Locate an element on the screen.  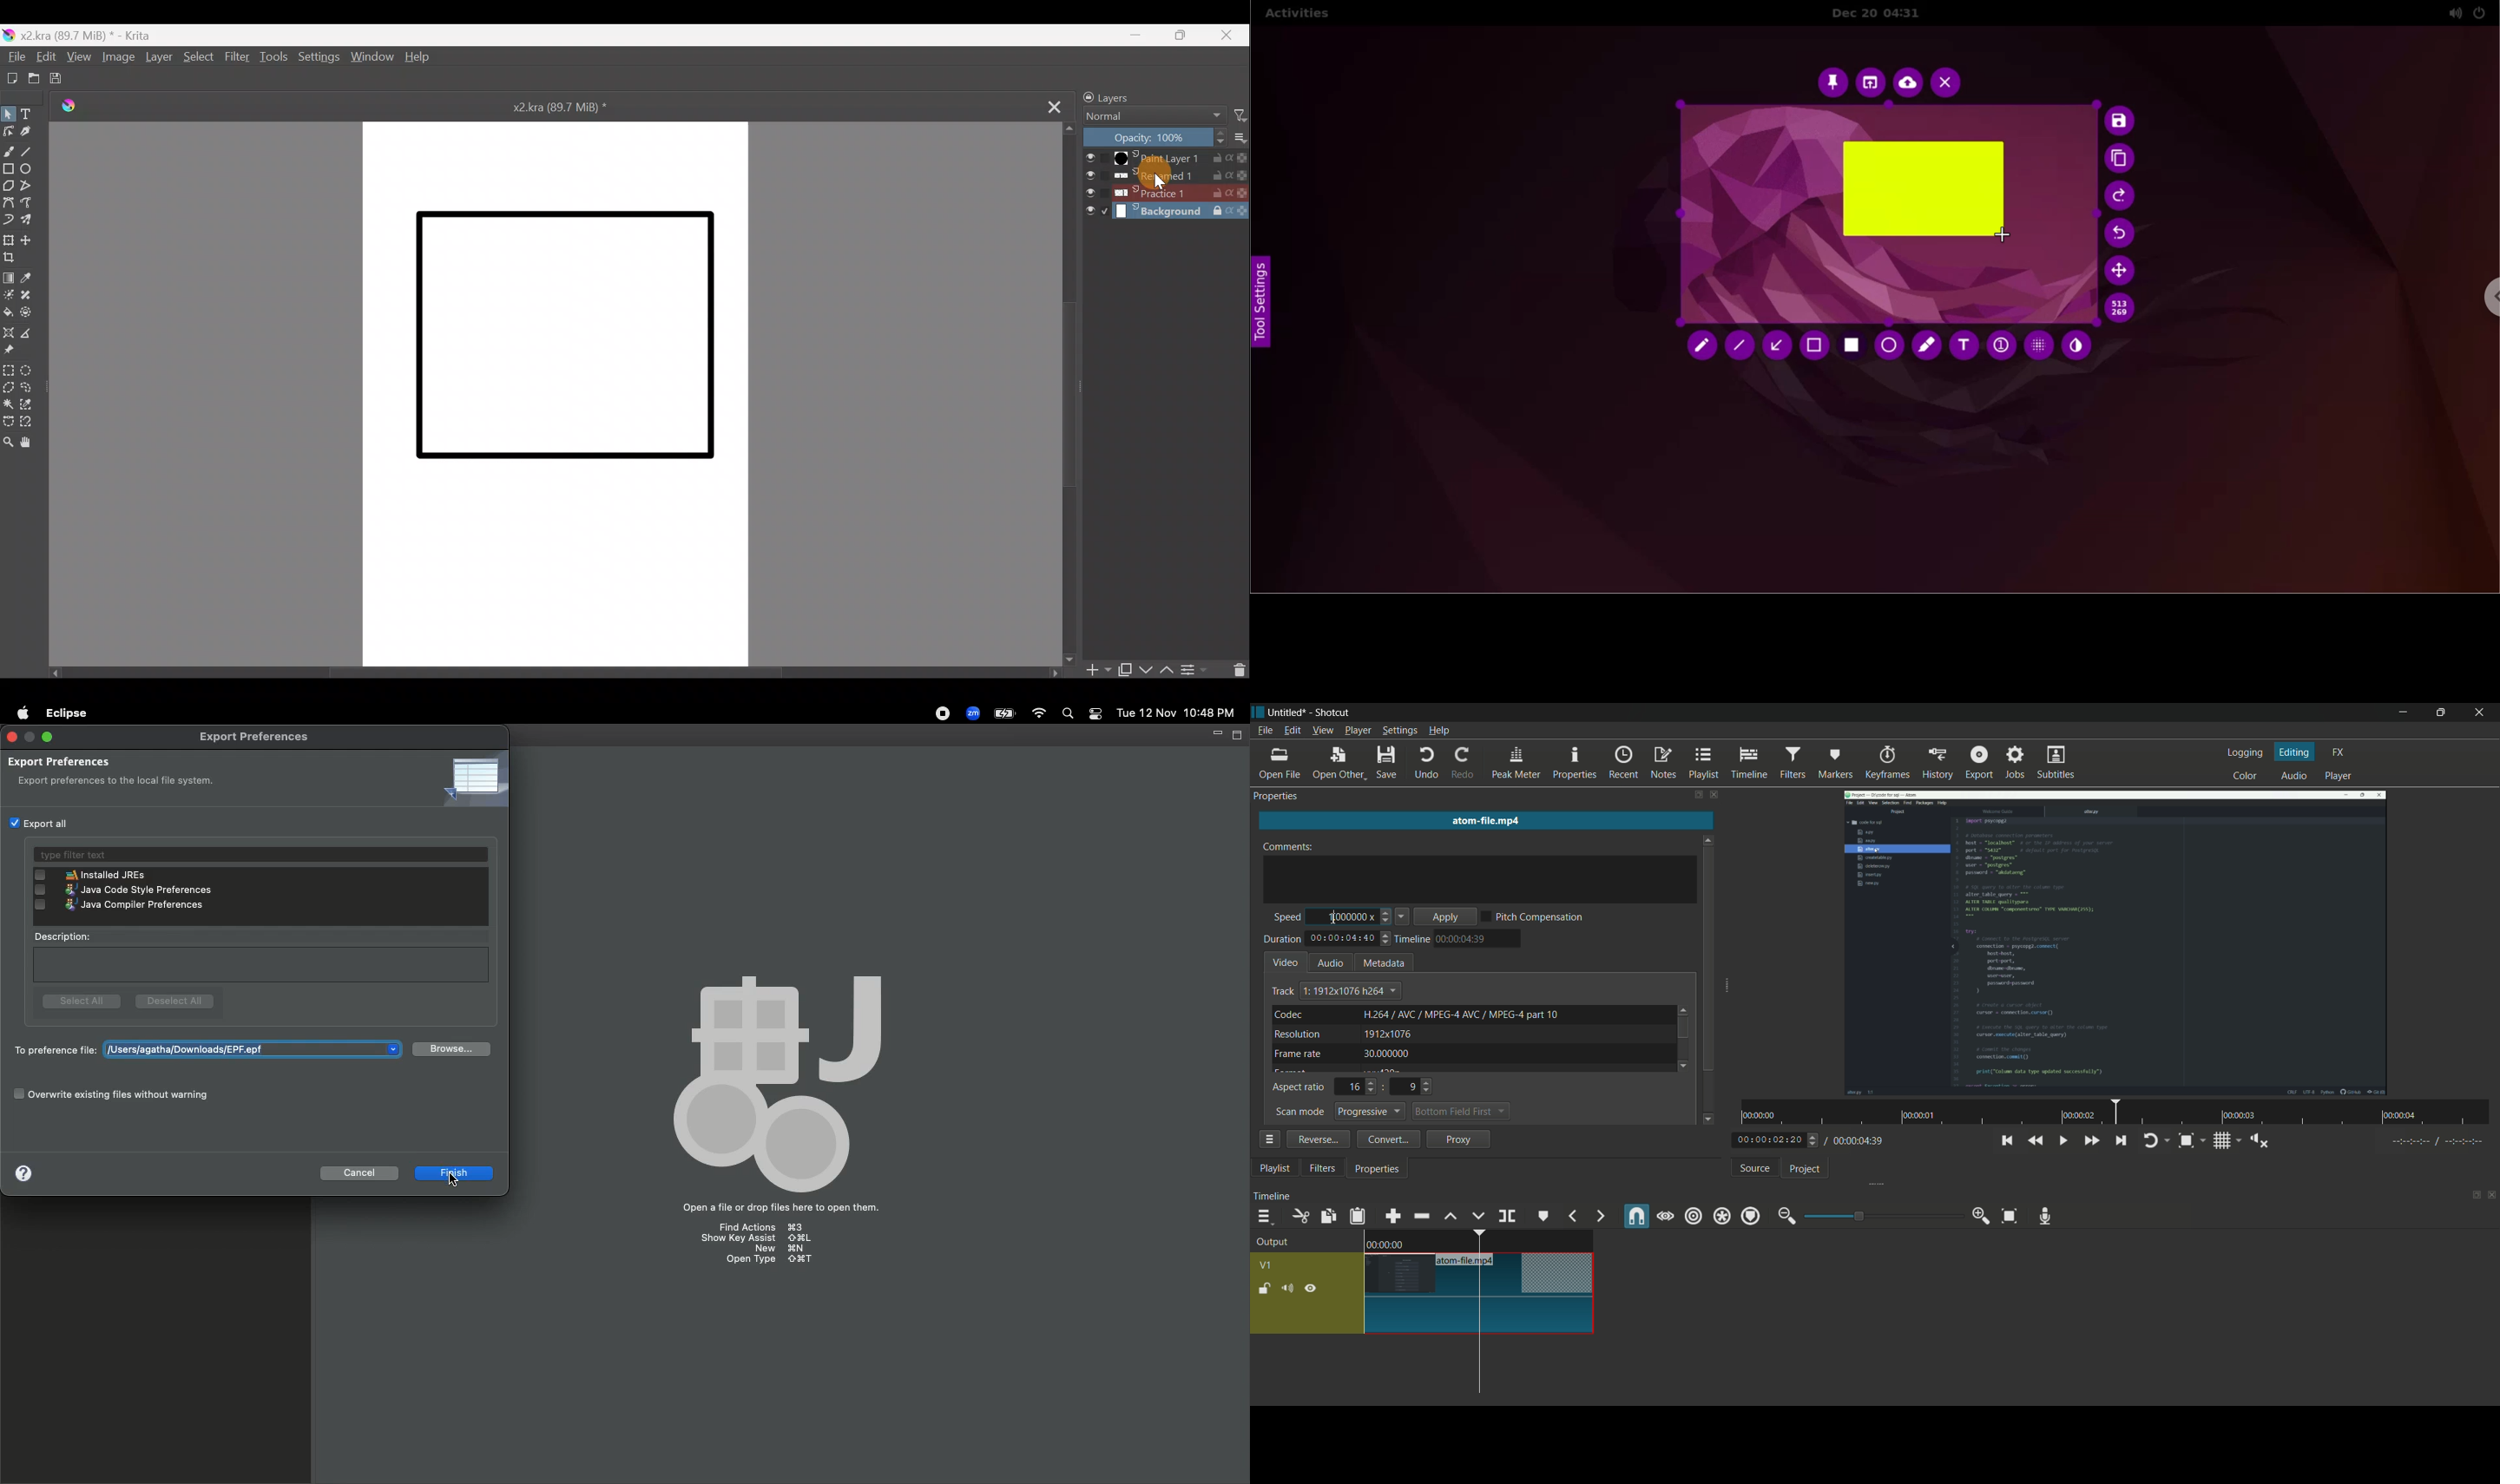
history is located at coordinates (1937, 763).